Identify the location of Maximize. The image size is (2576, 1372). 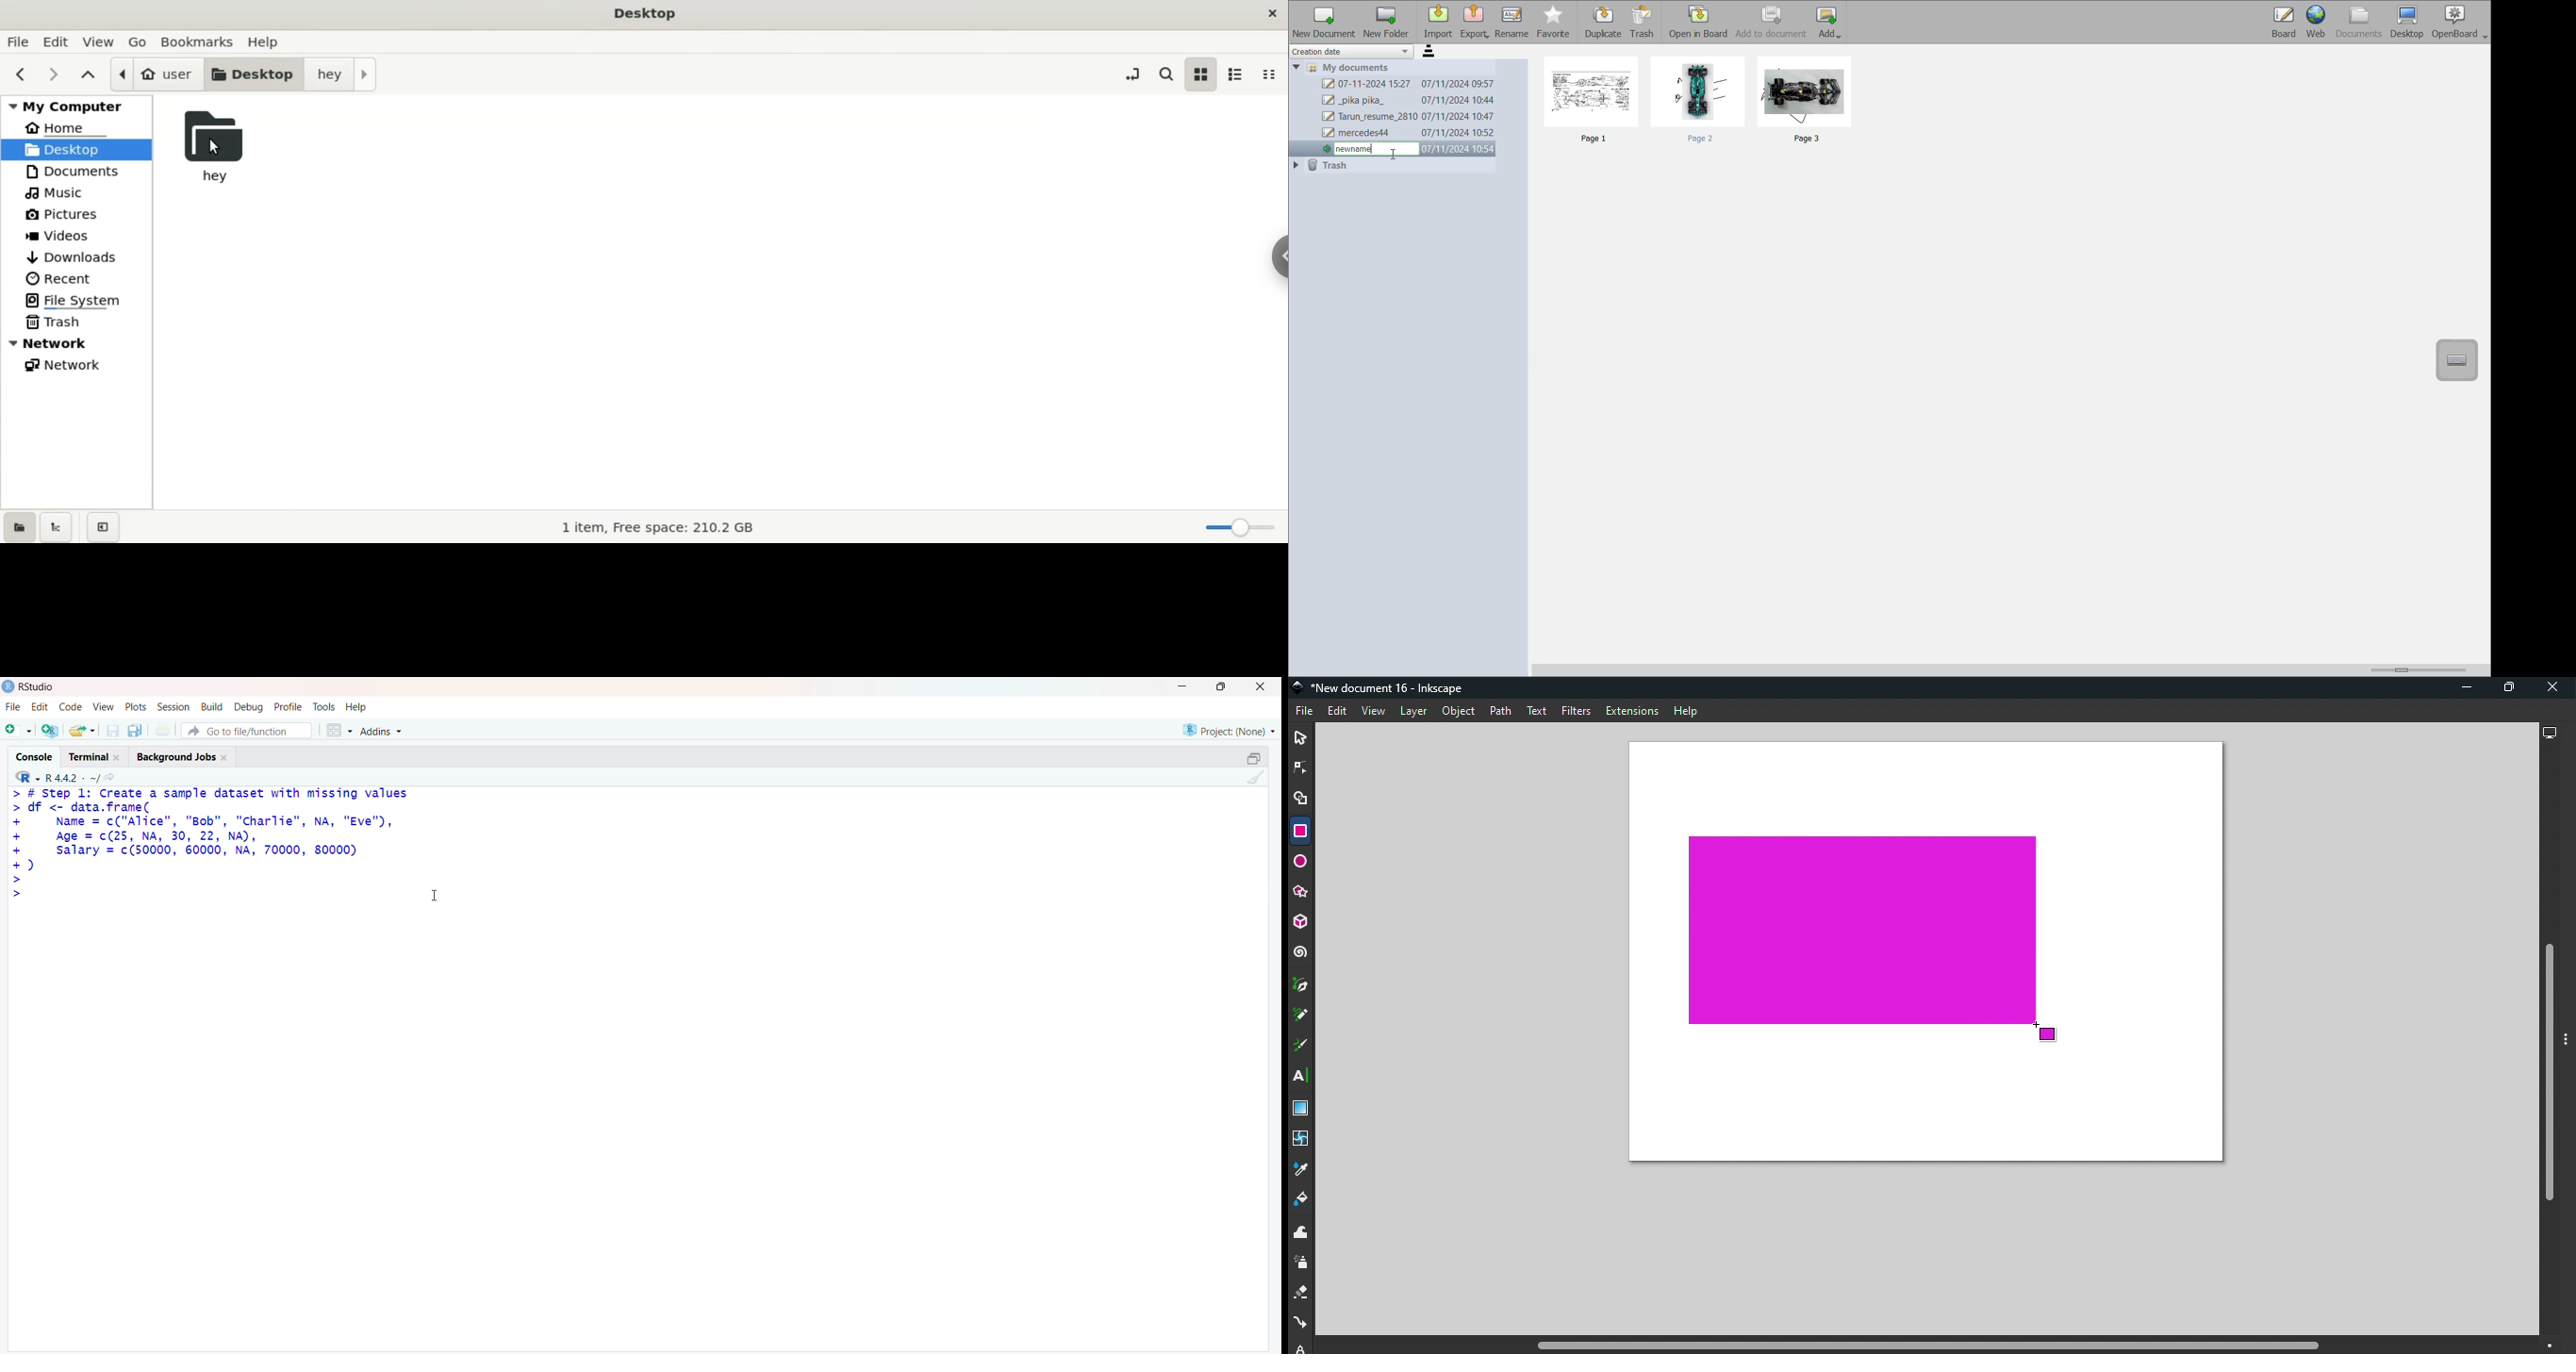
(1257, 758).